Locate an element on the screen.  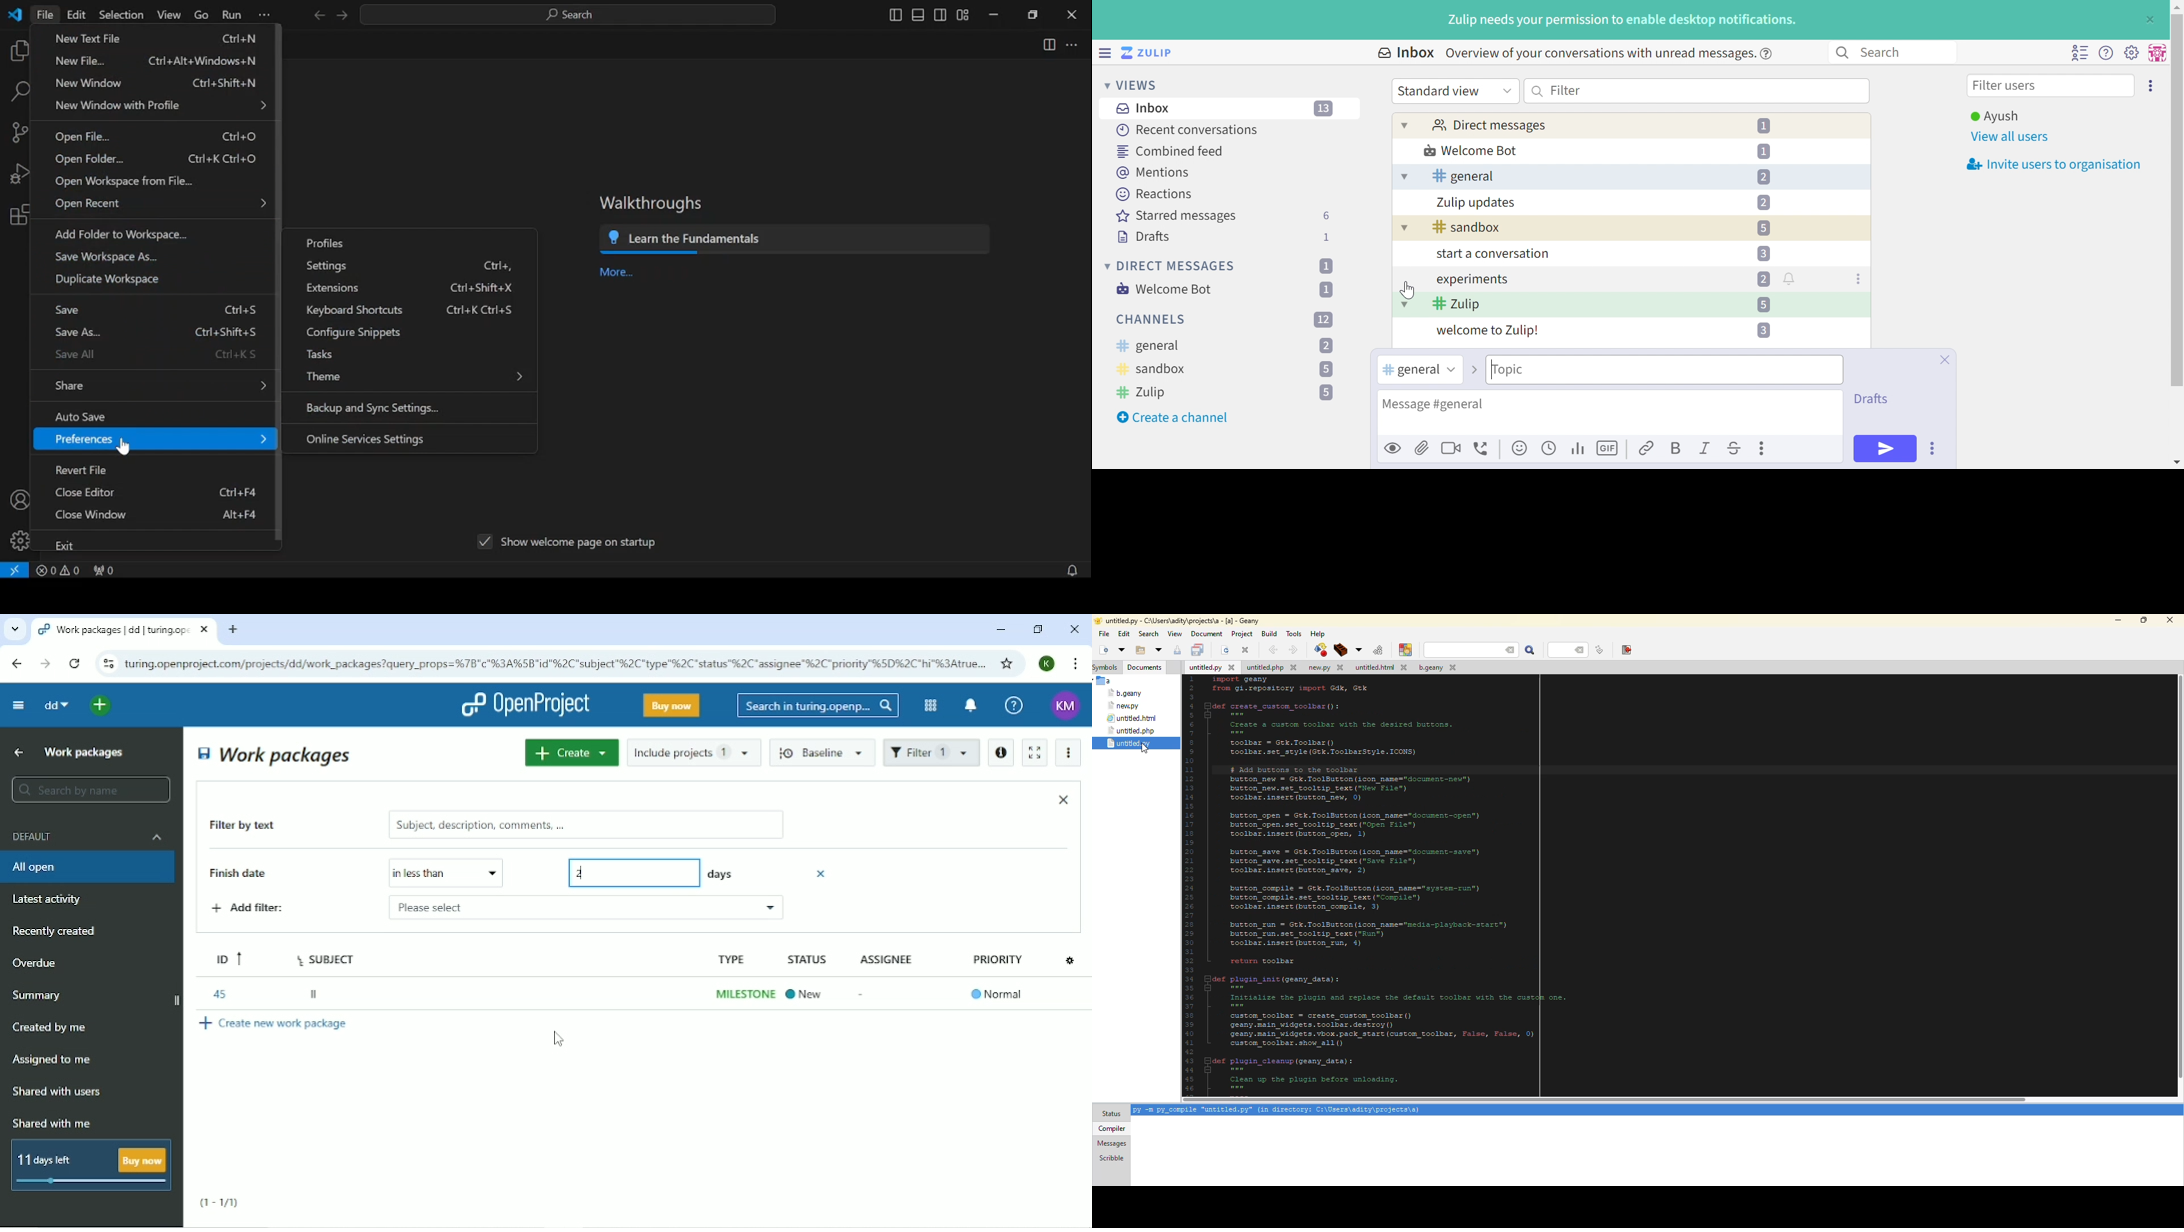
Please select is located at coordinates (431, 872).